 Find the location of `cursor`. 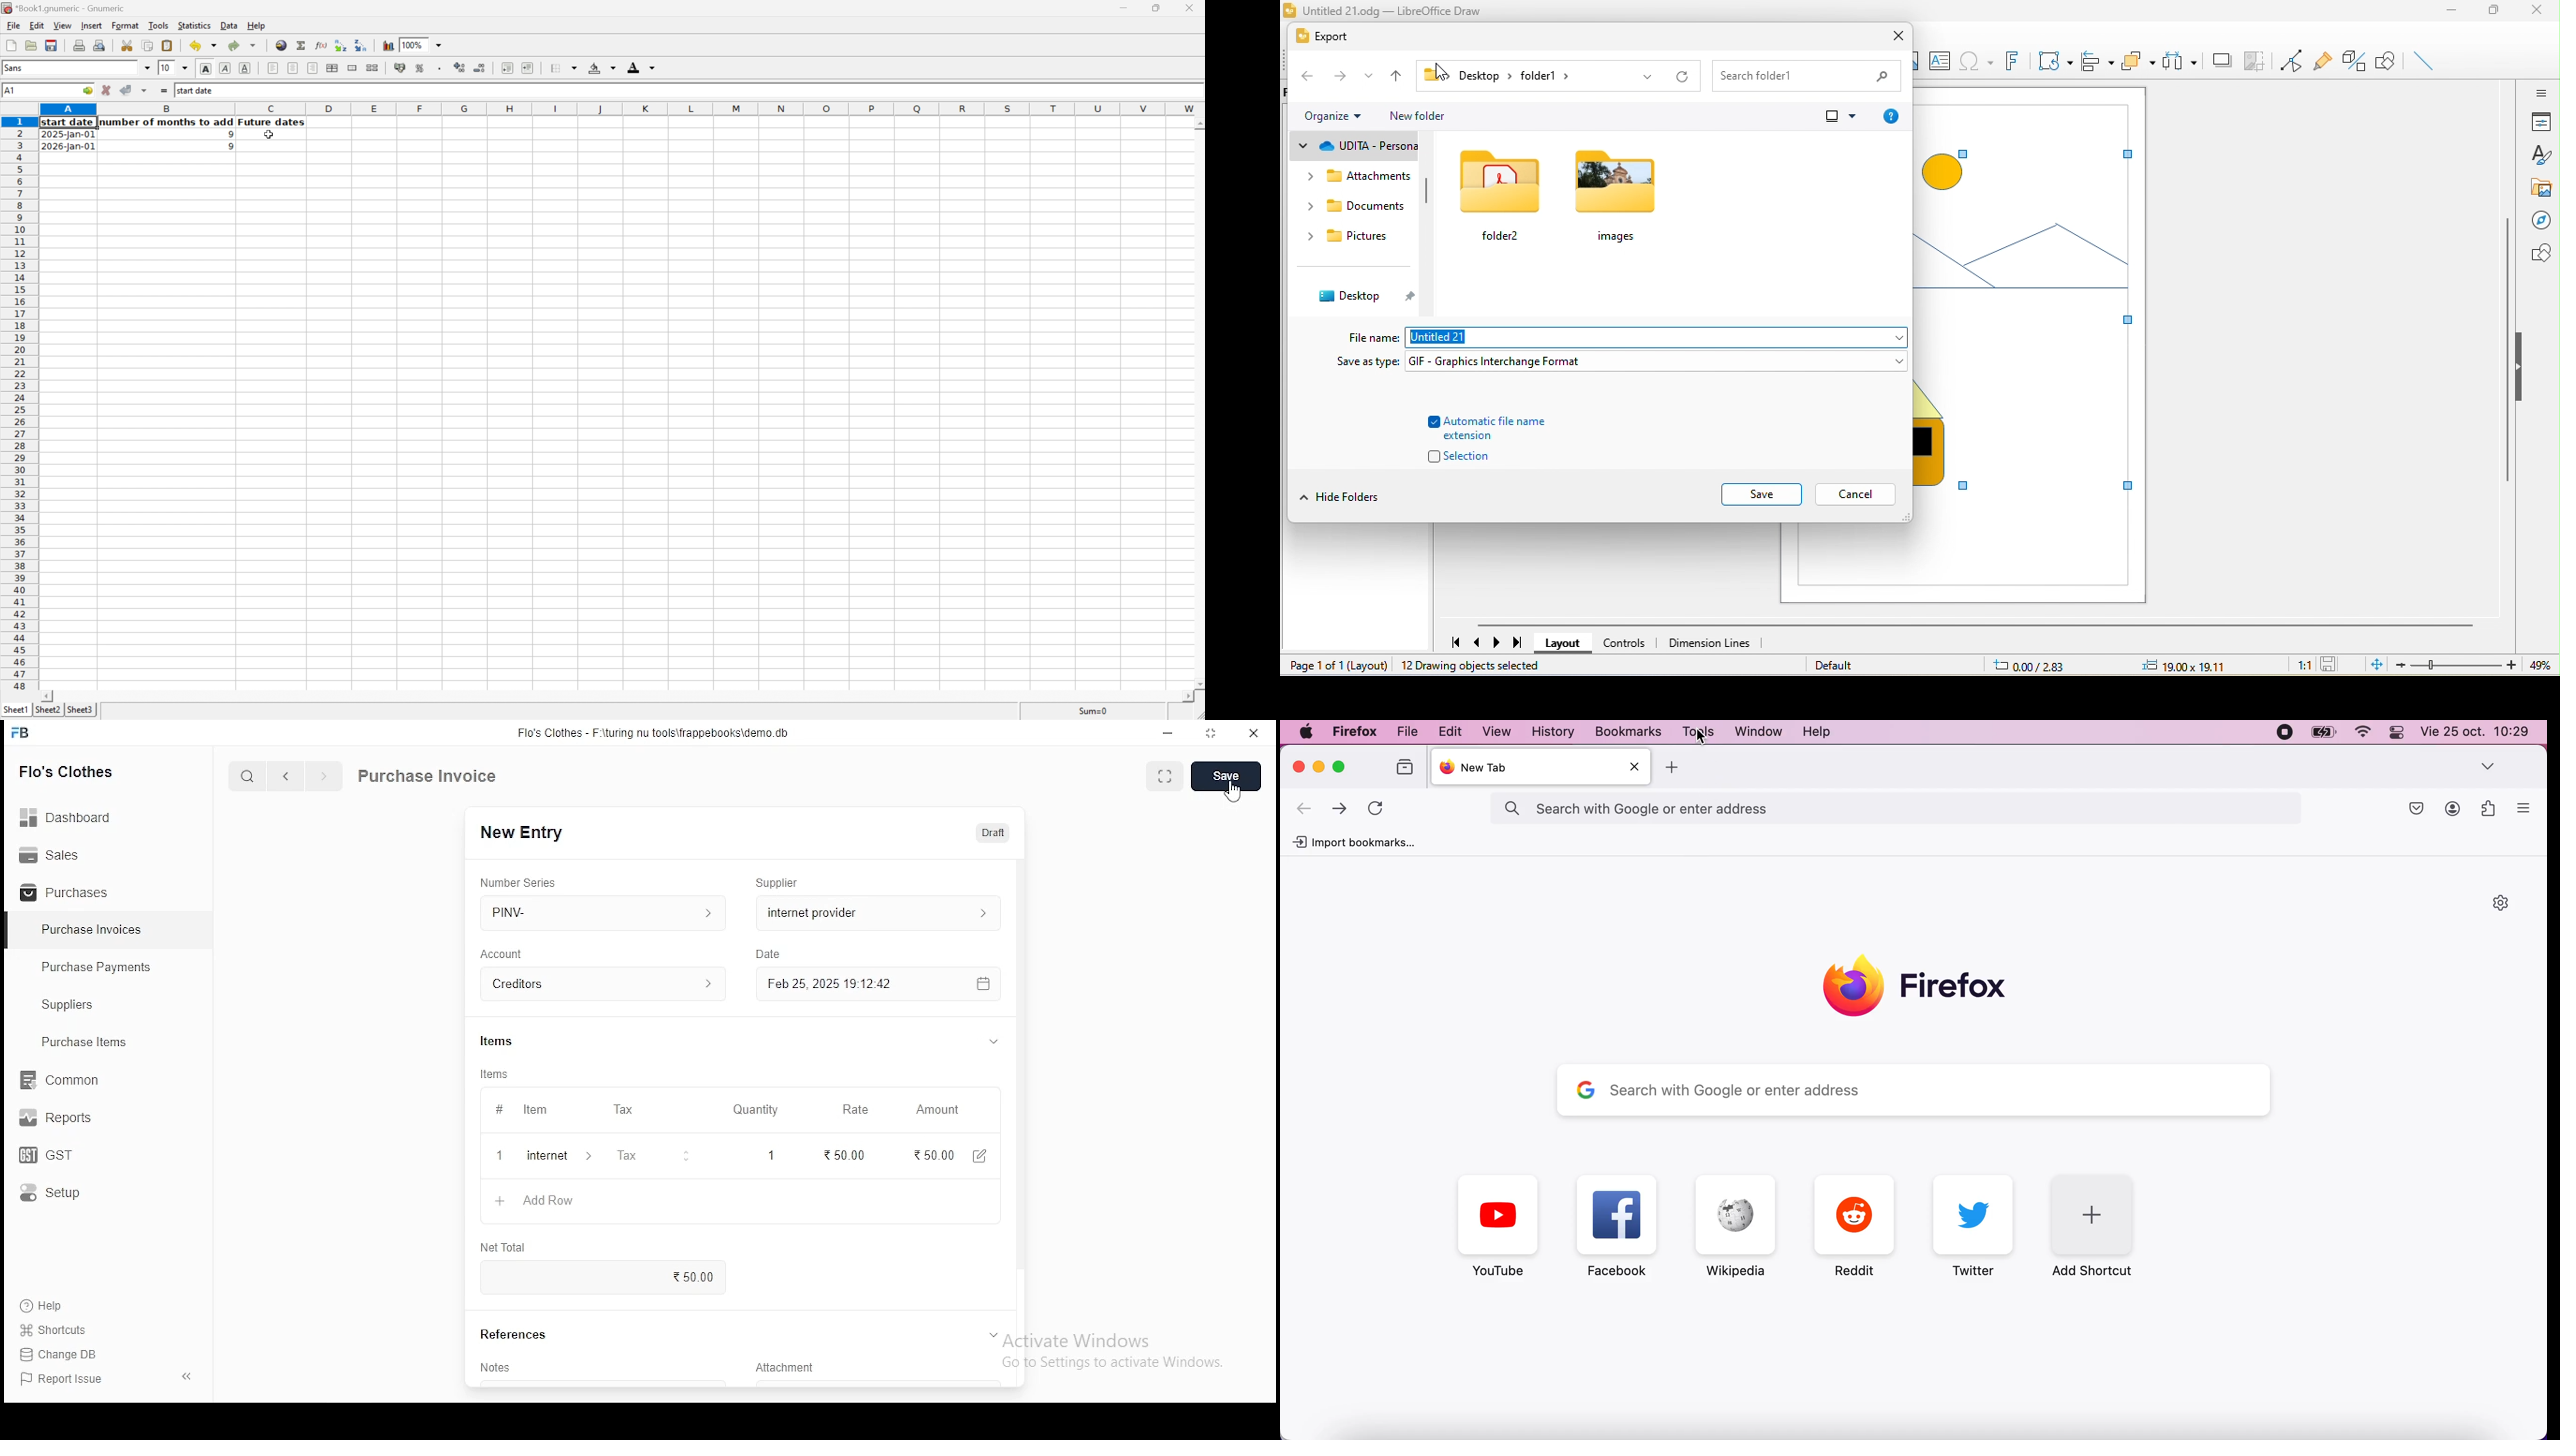

cursor is located at coordinates (268, 136).